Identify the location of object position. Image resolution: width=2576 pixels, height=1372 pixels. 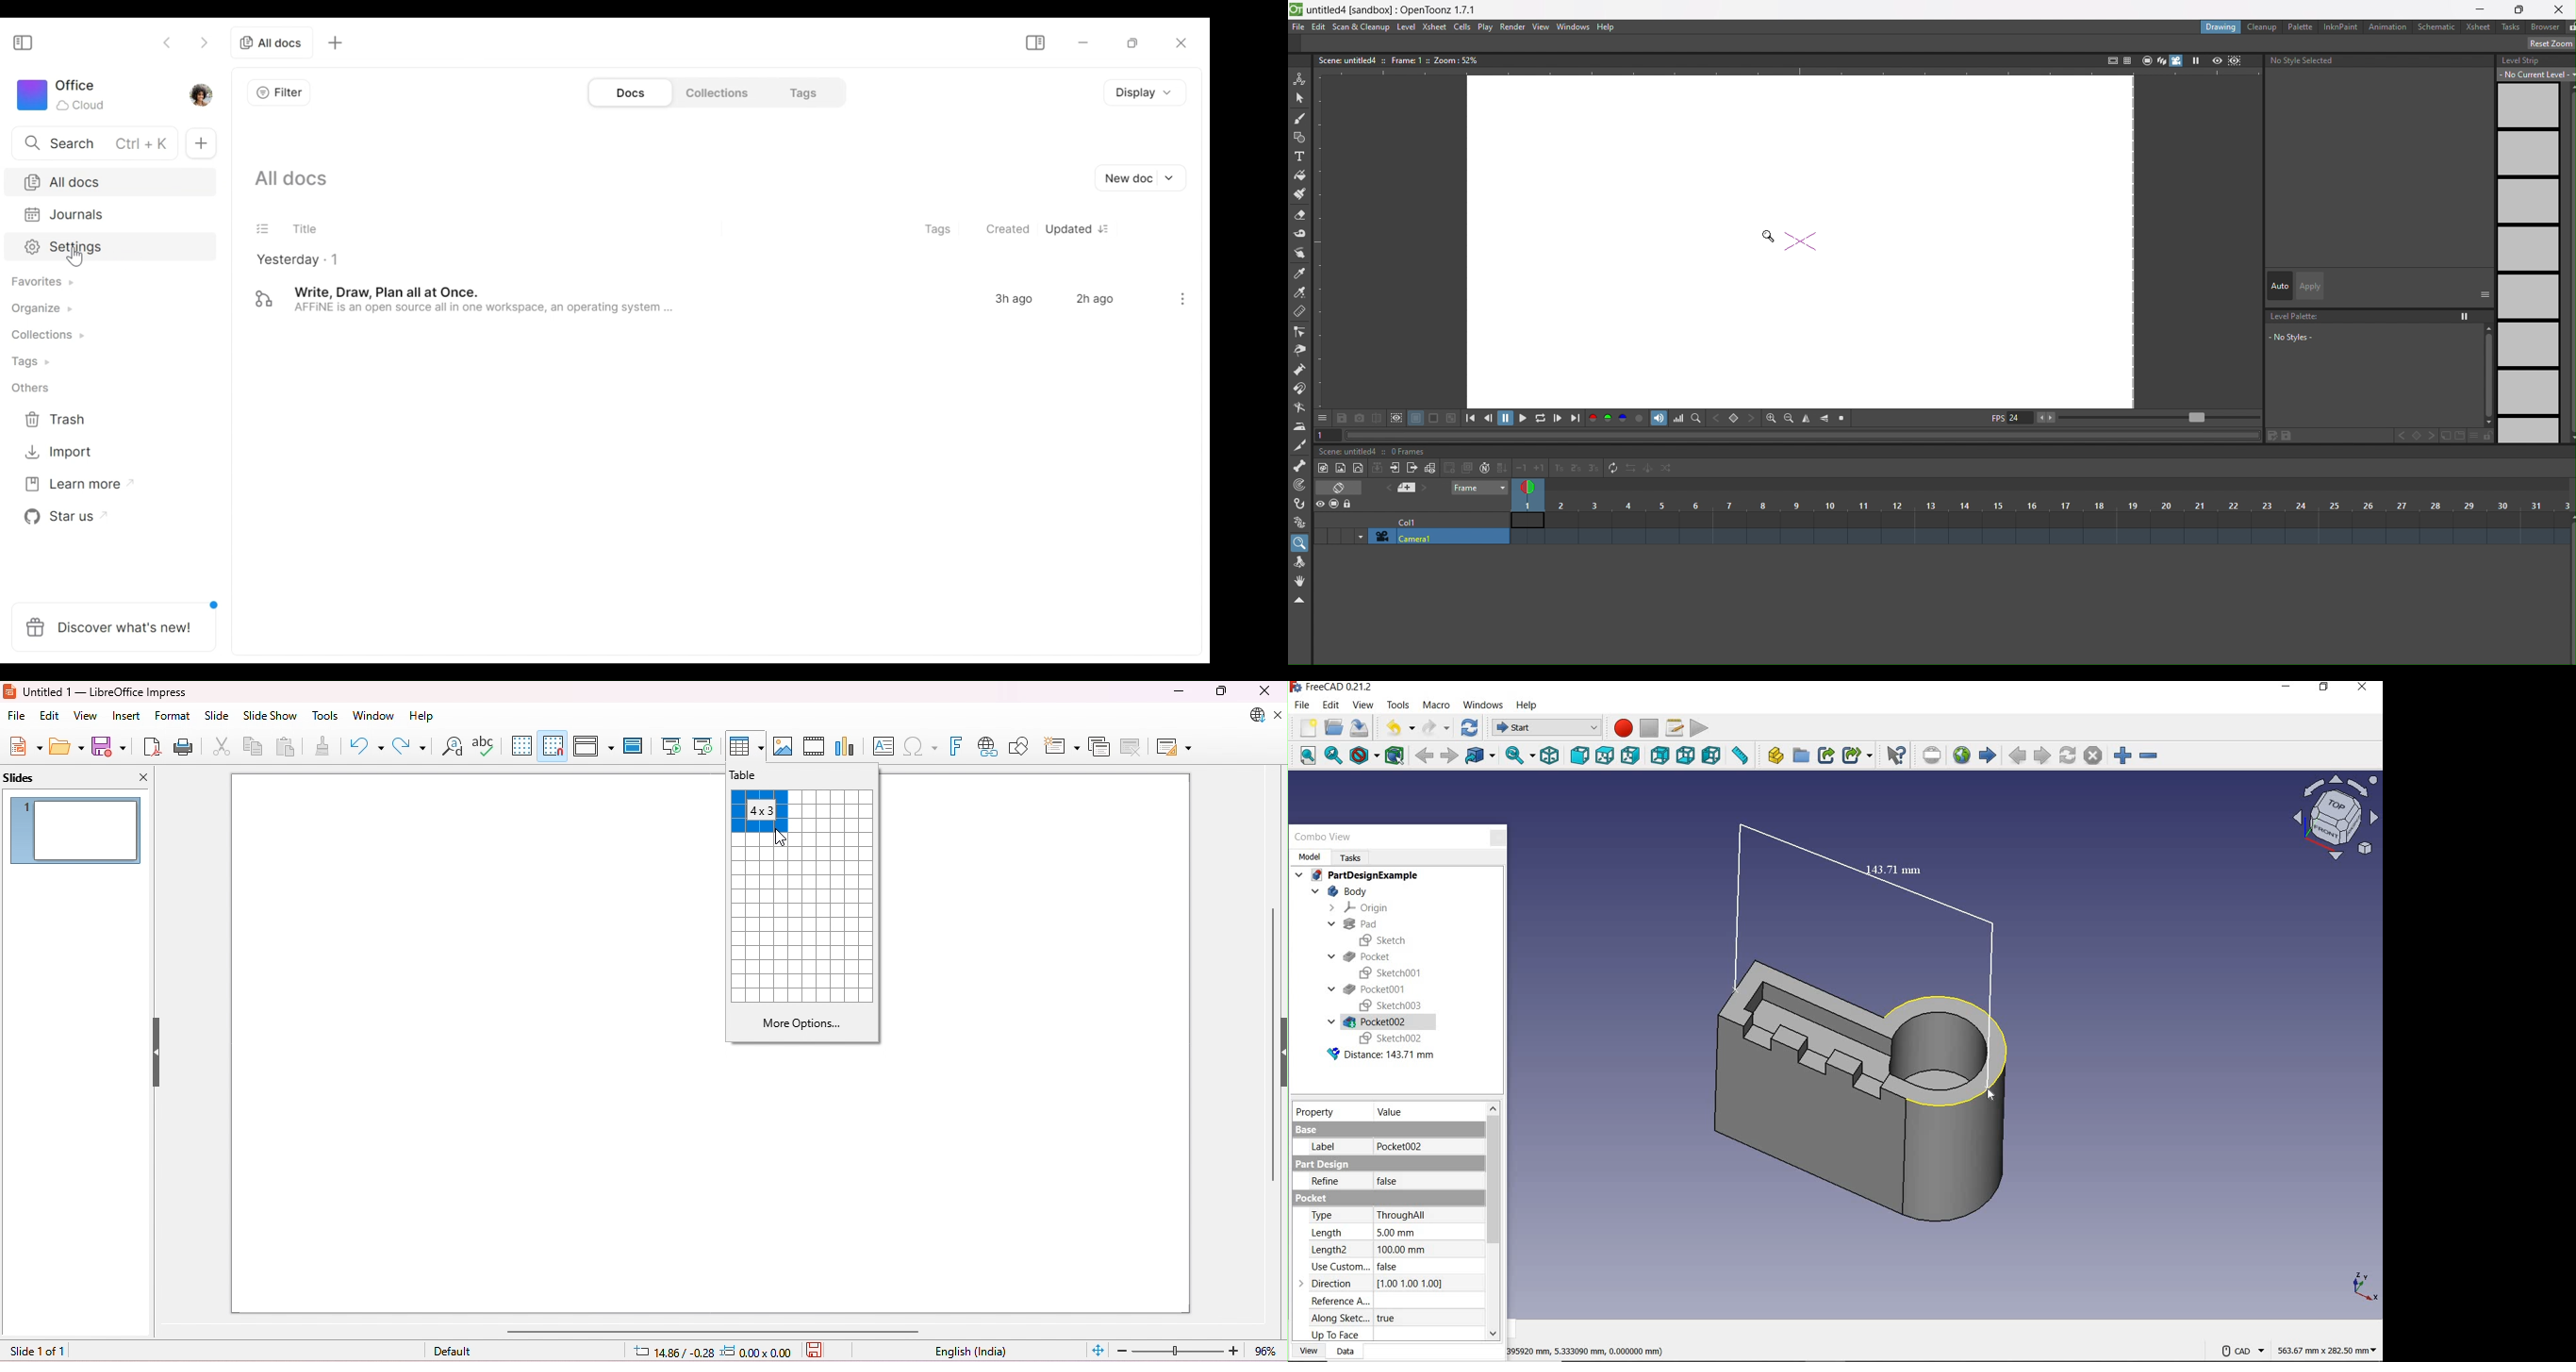
(758, 1351).